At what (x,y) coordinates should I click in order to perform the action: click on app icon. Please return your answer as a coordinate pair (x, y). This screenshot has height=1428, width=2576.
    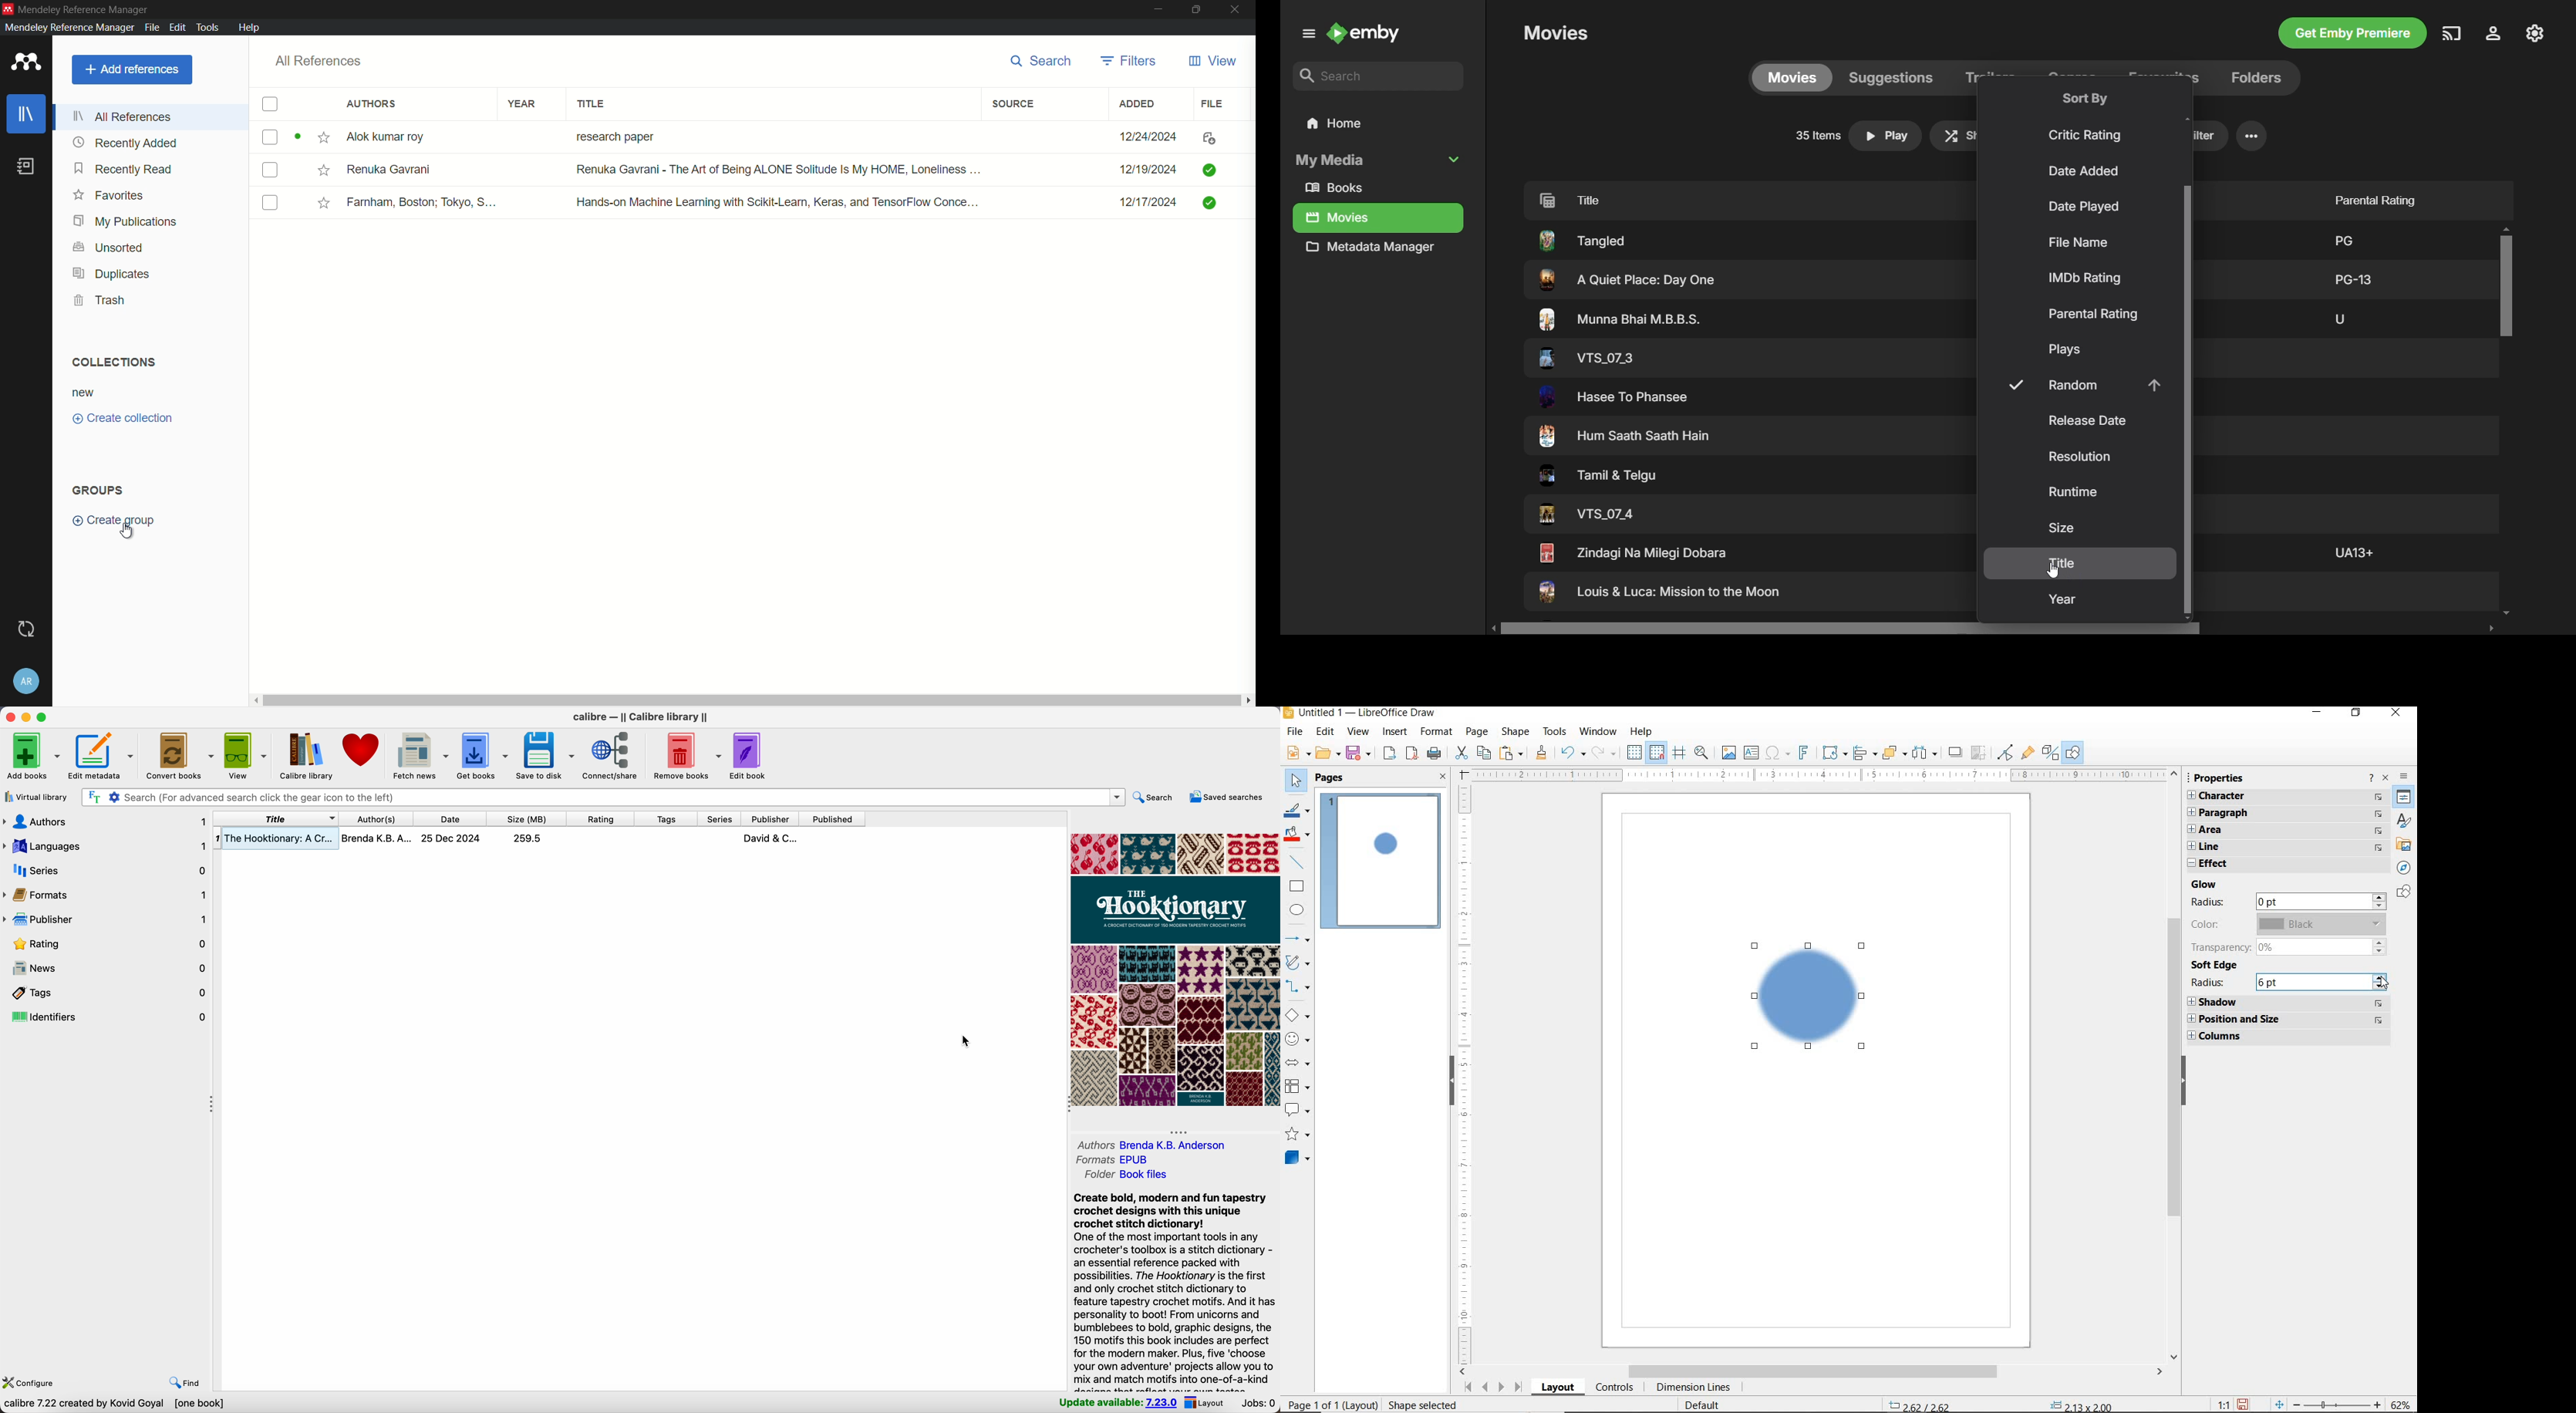
    Looking at the image, I should click on (23, 63).